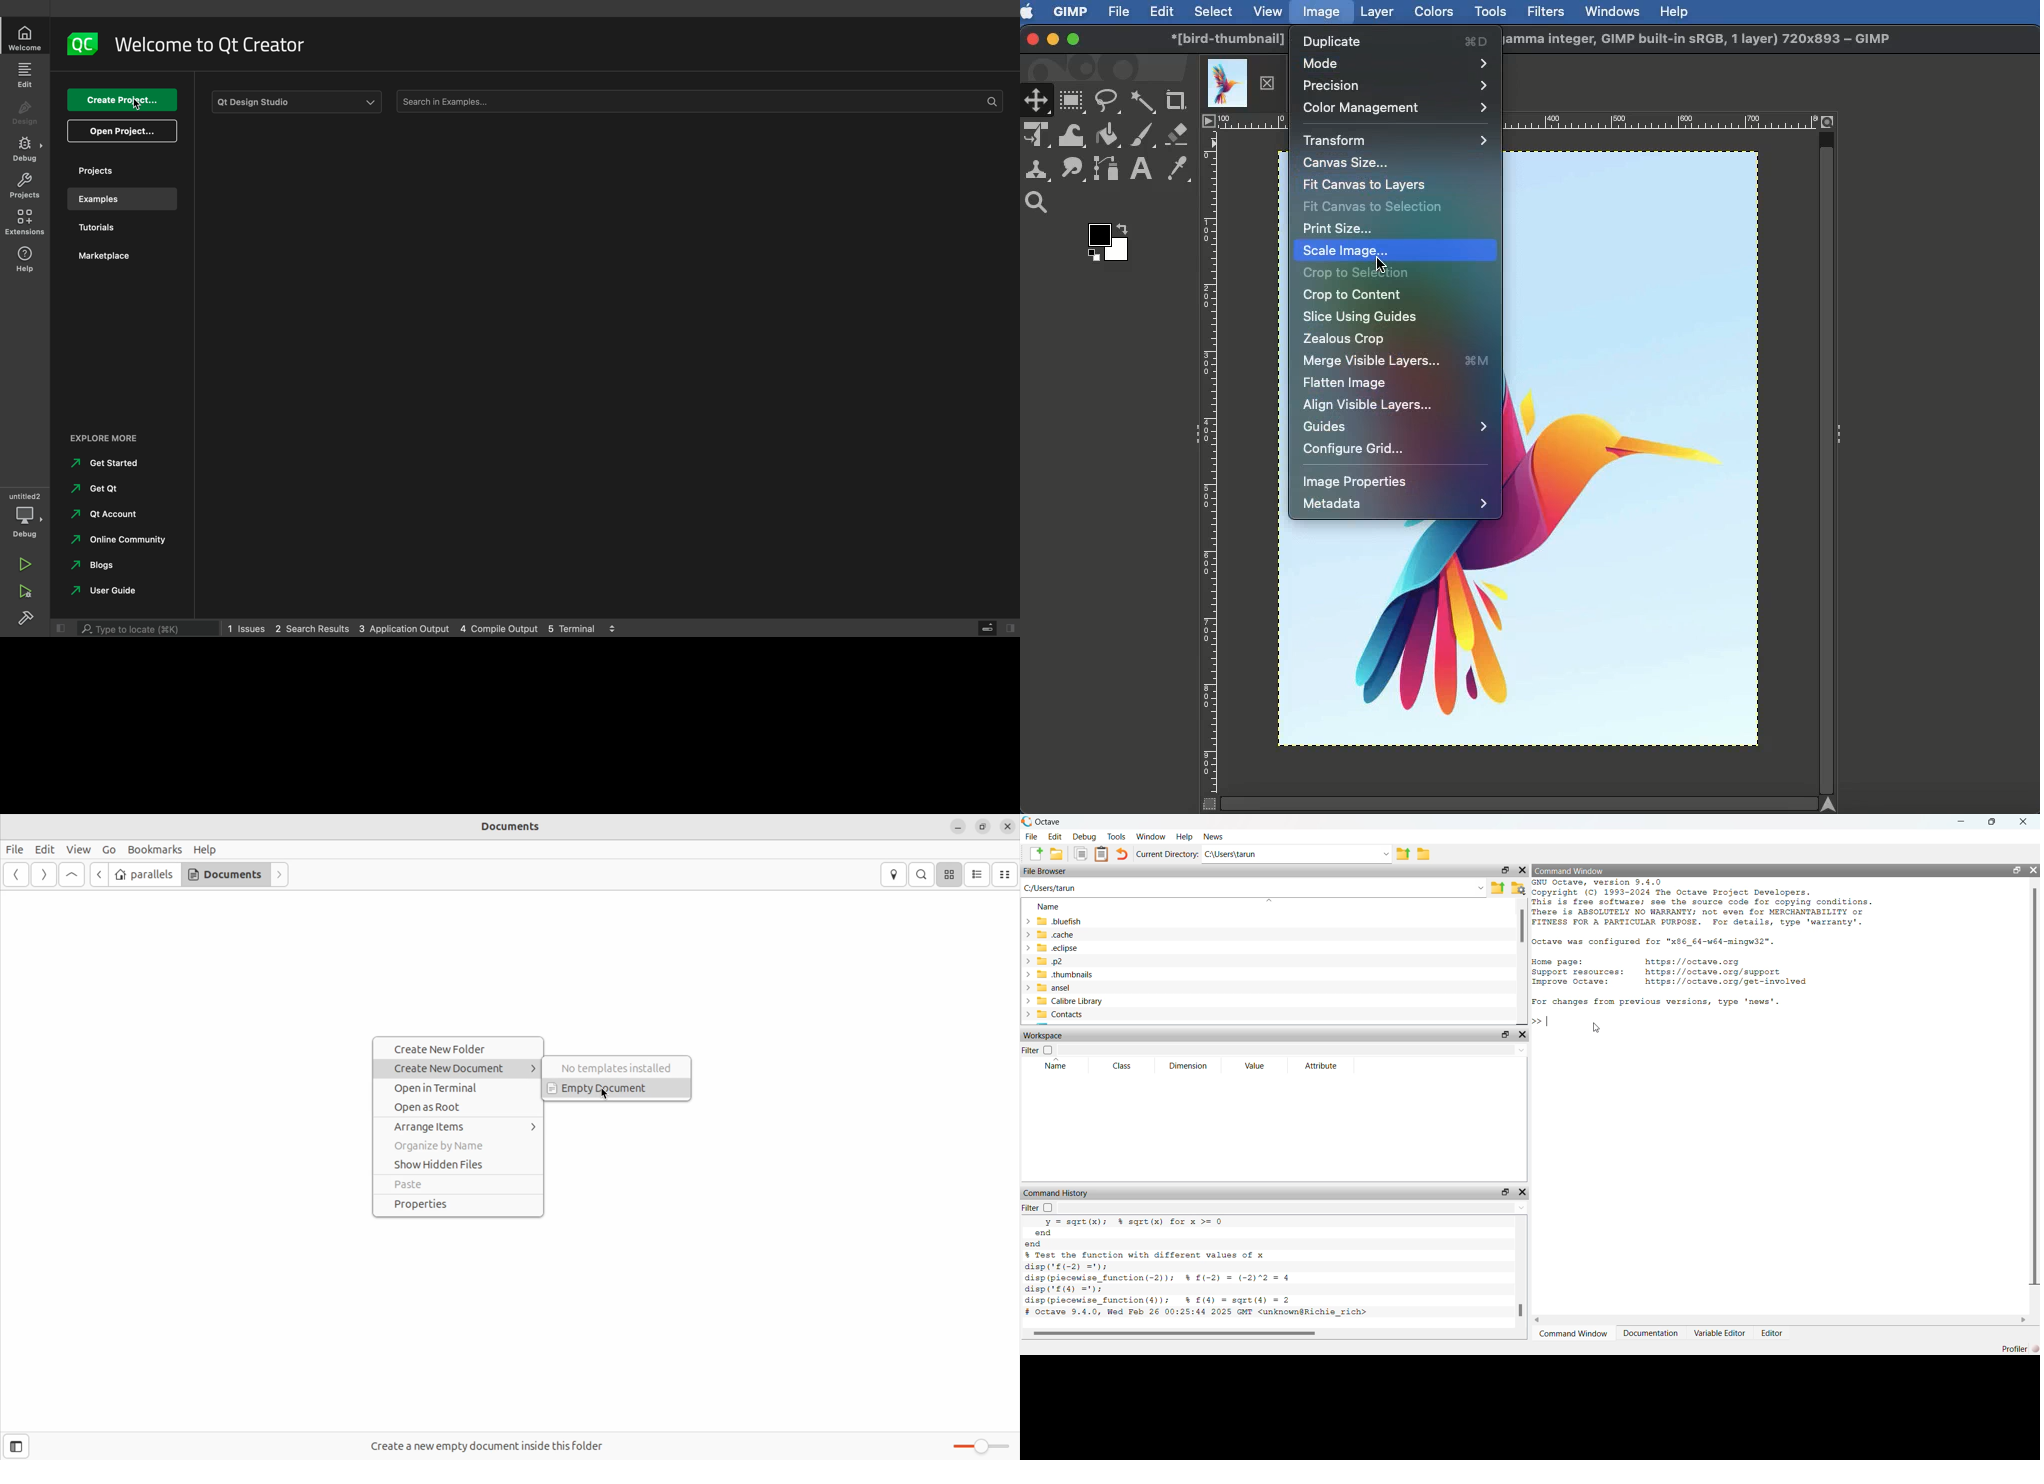  What do you see at coordinates (618, 1067) in the screenshot?
I see `no templates intsalled` at bounding box center [618, 1067].